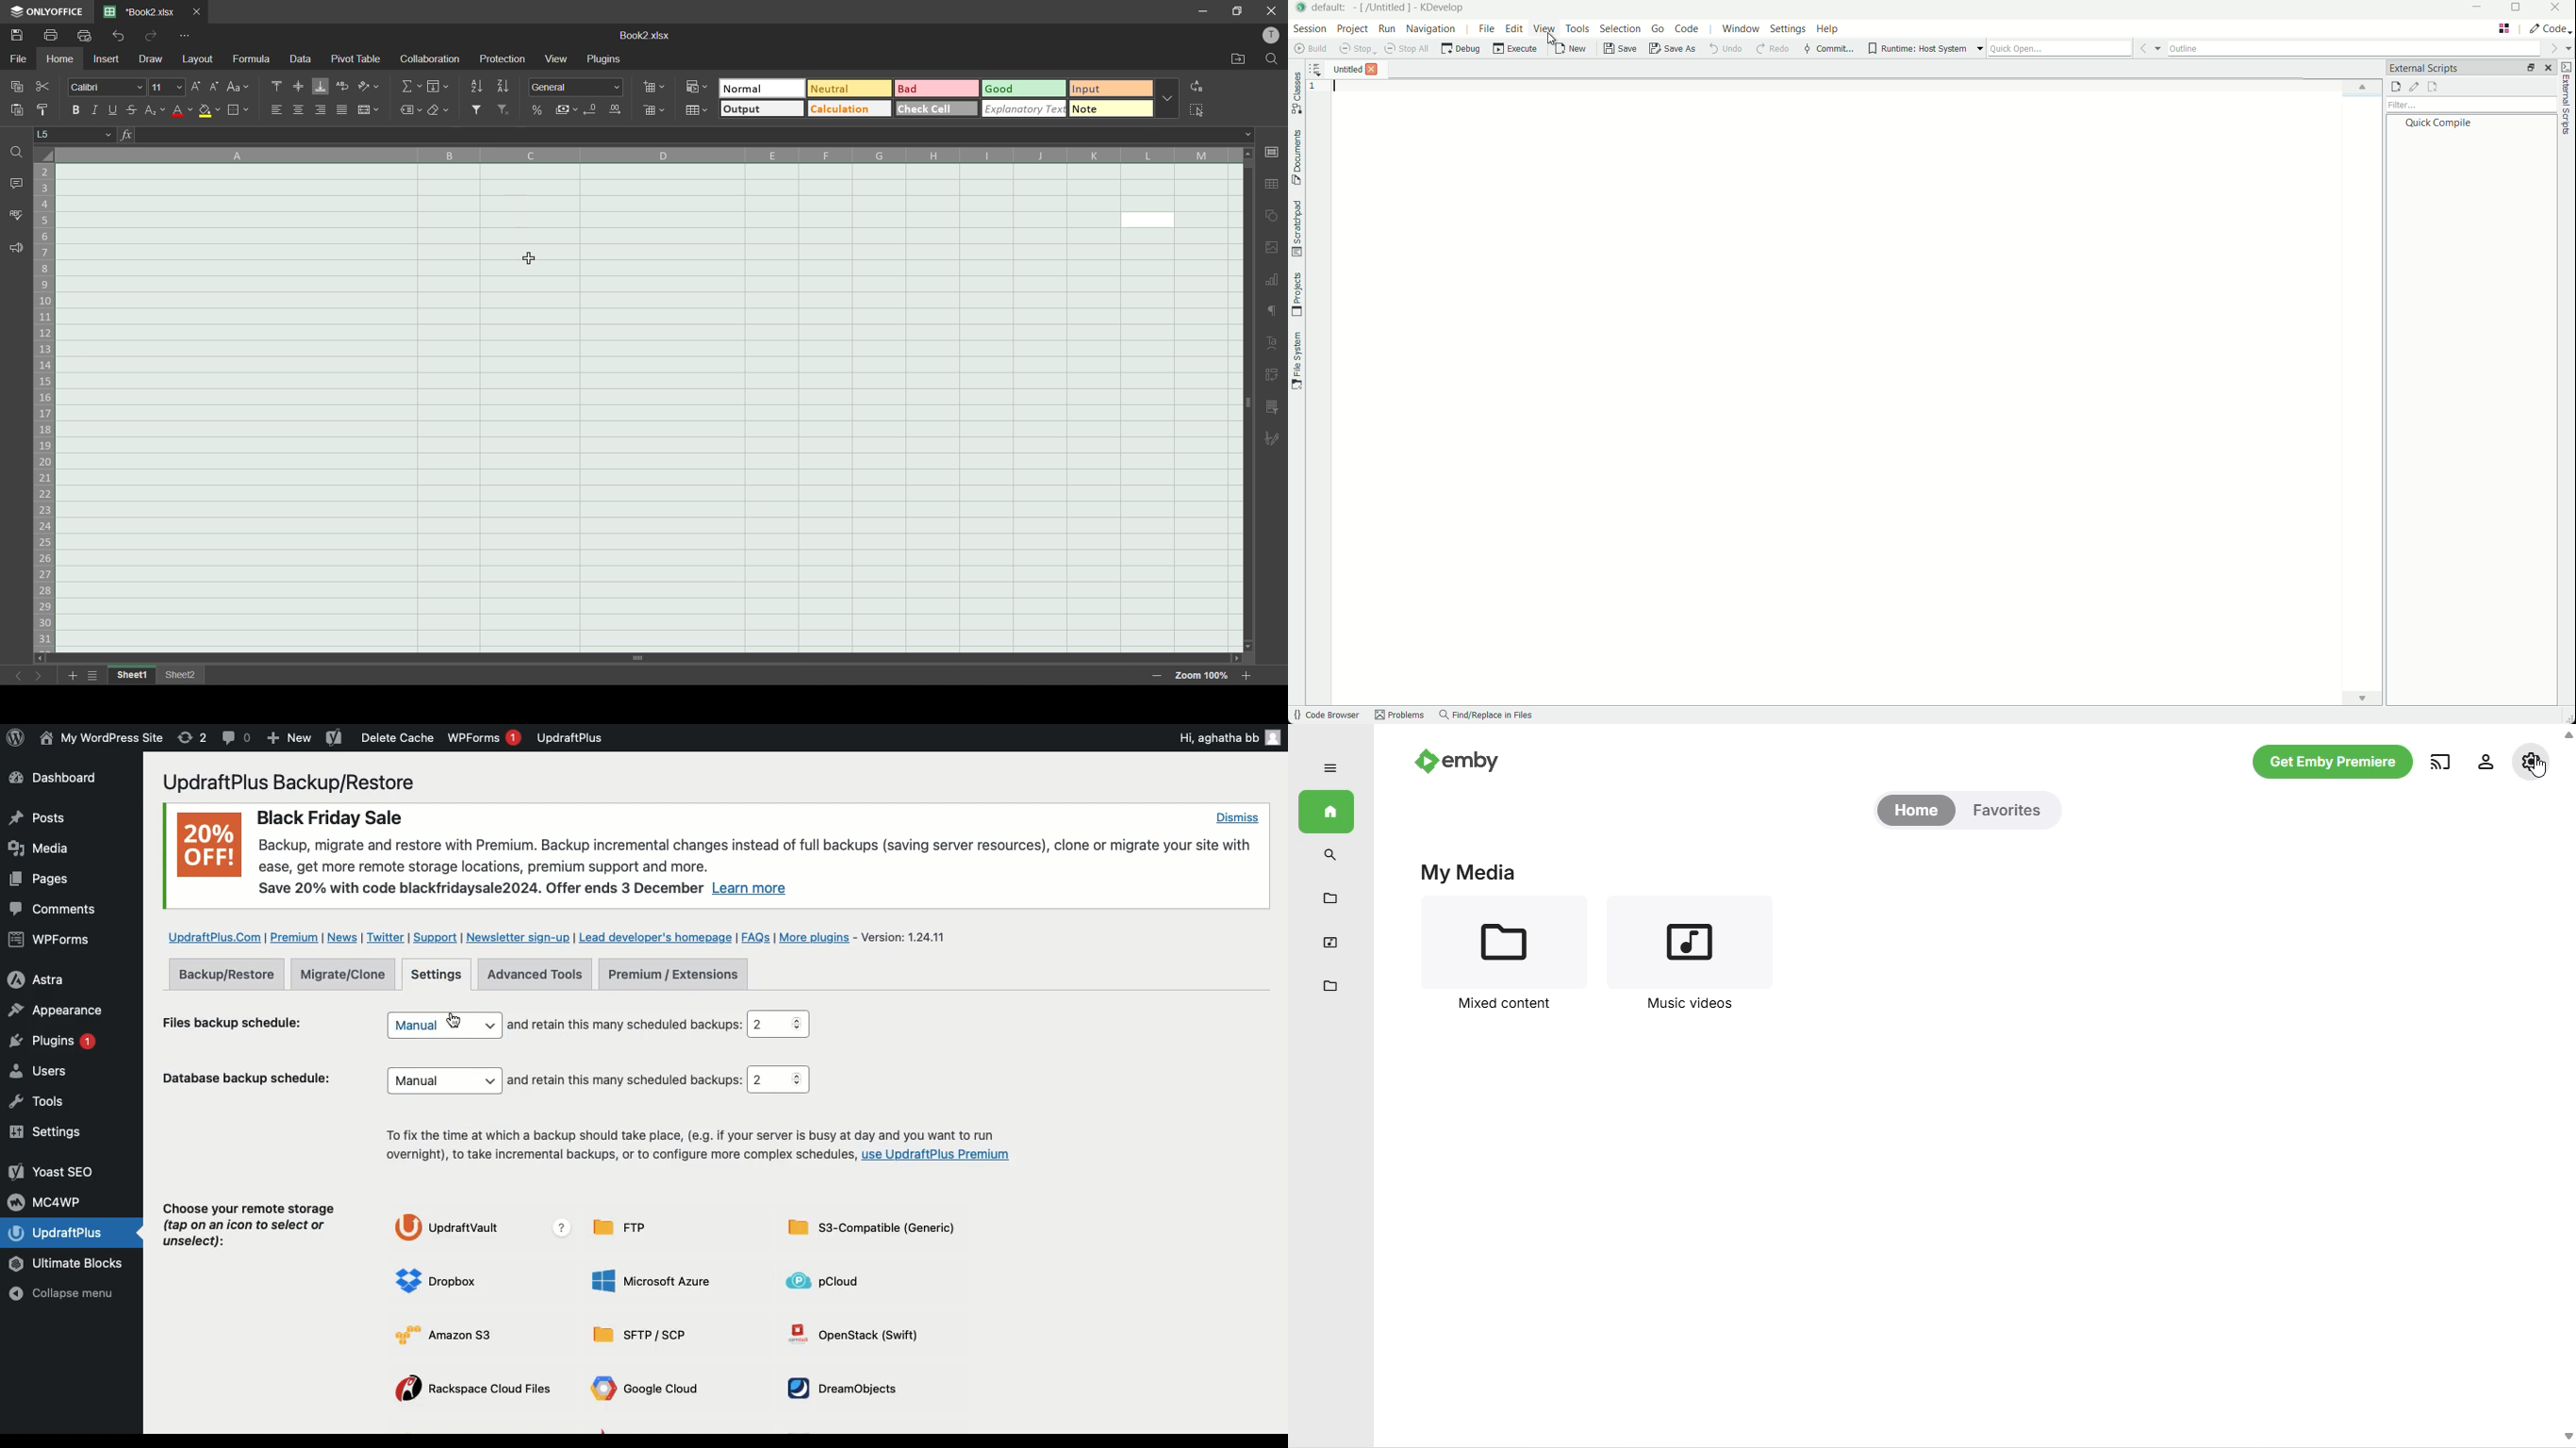 This screenshot has width=2576, height=1456. Describe the element at coordinates (1238, 11) in the screenshot. I see `maximize` at that location.